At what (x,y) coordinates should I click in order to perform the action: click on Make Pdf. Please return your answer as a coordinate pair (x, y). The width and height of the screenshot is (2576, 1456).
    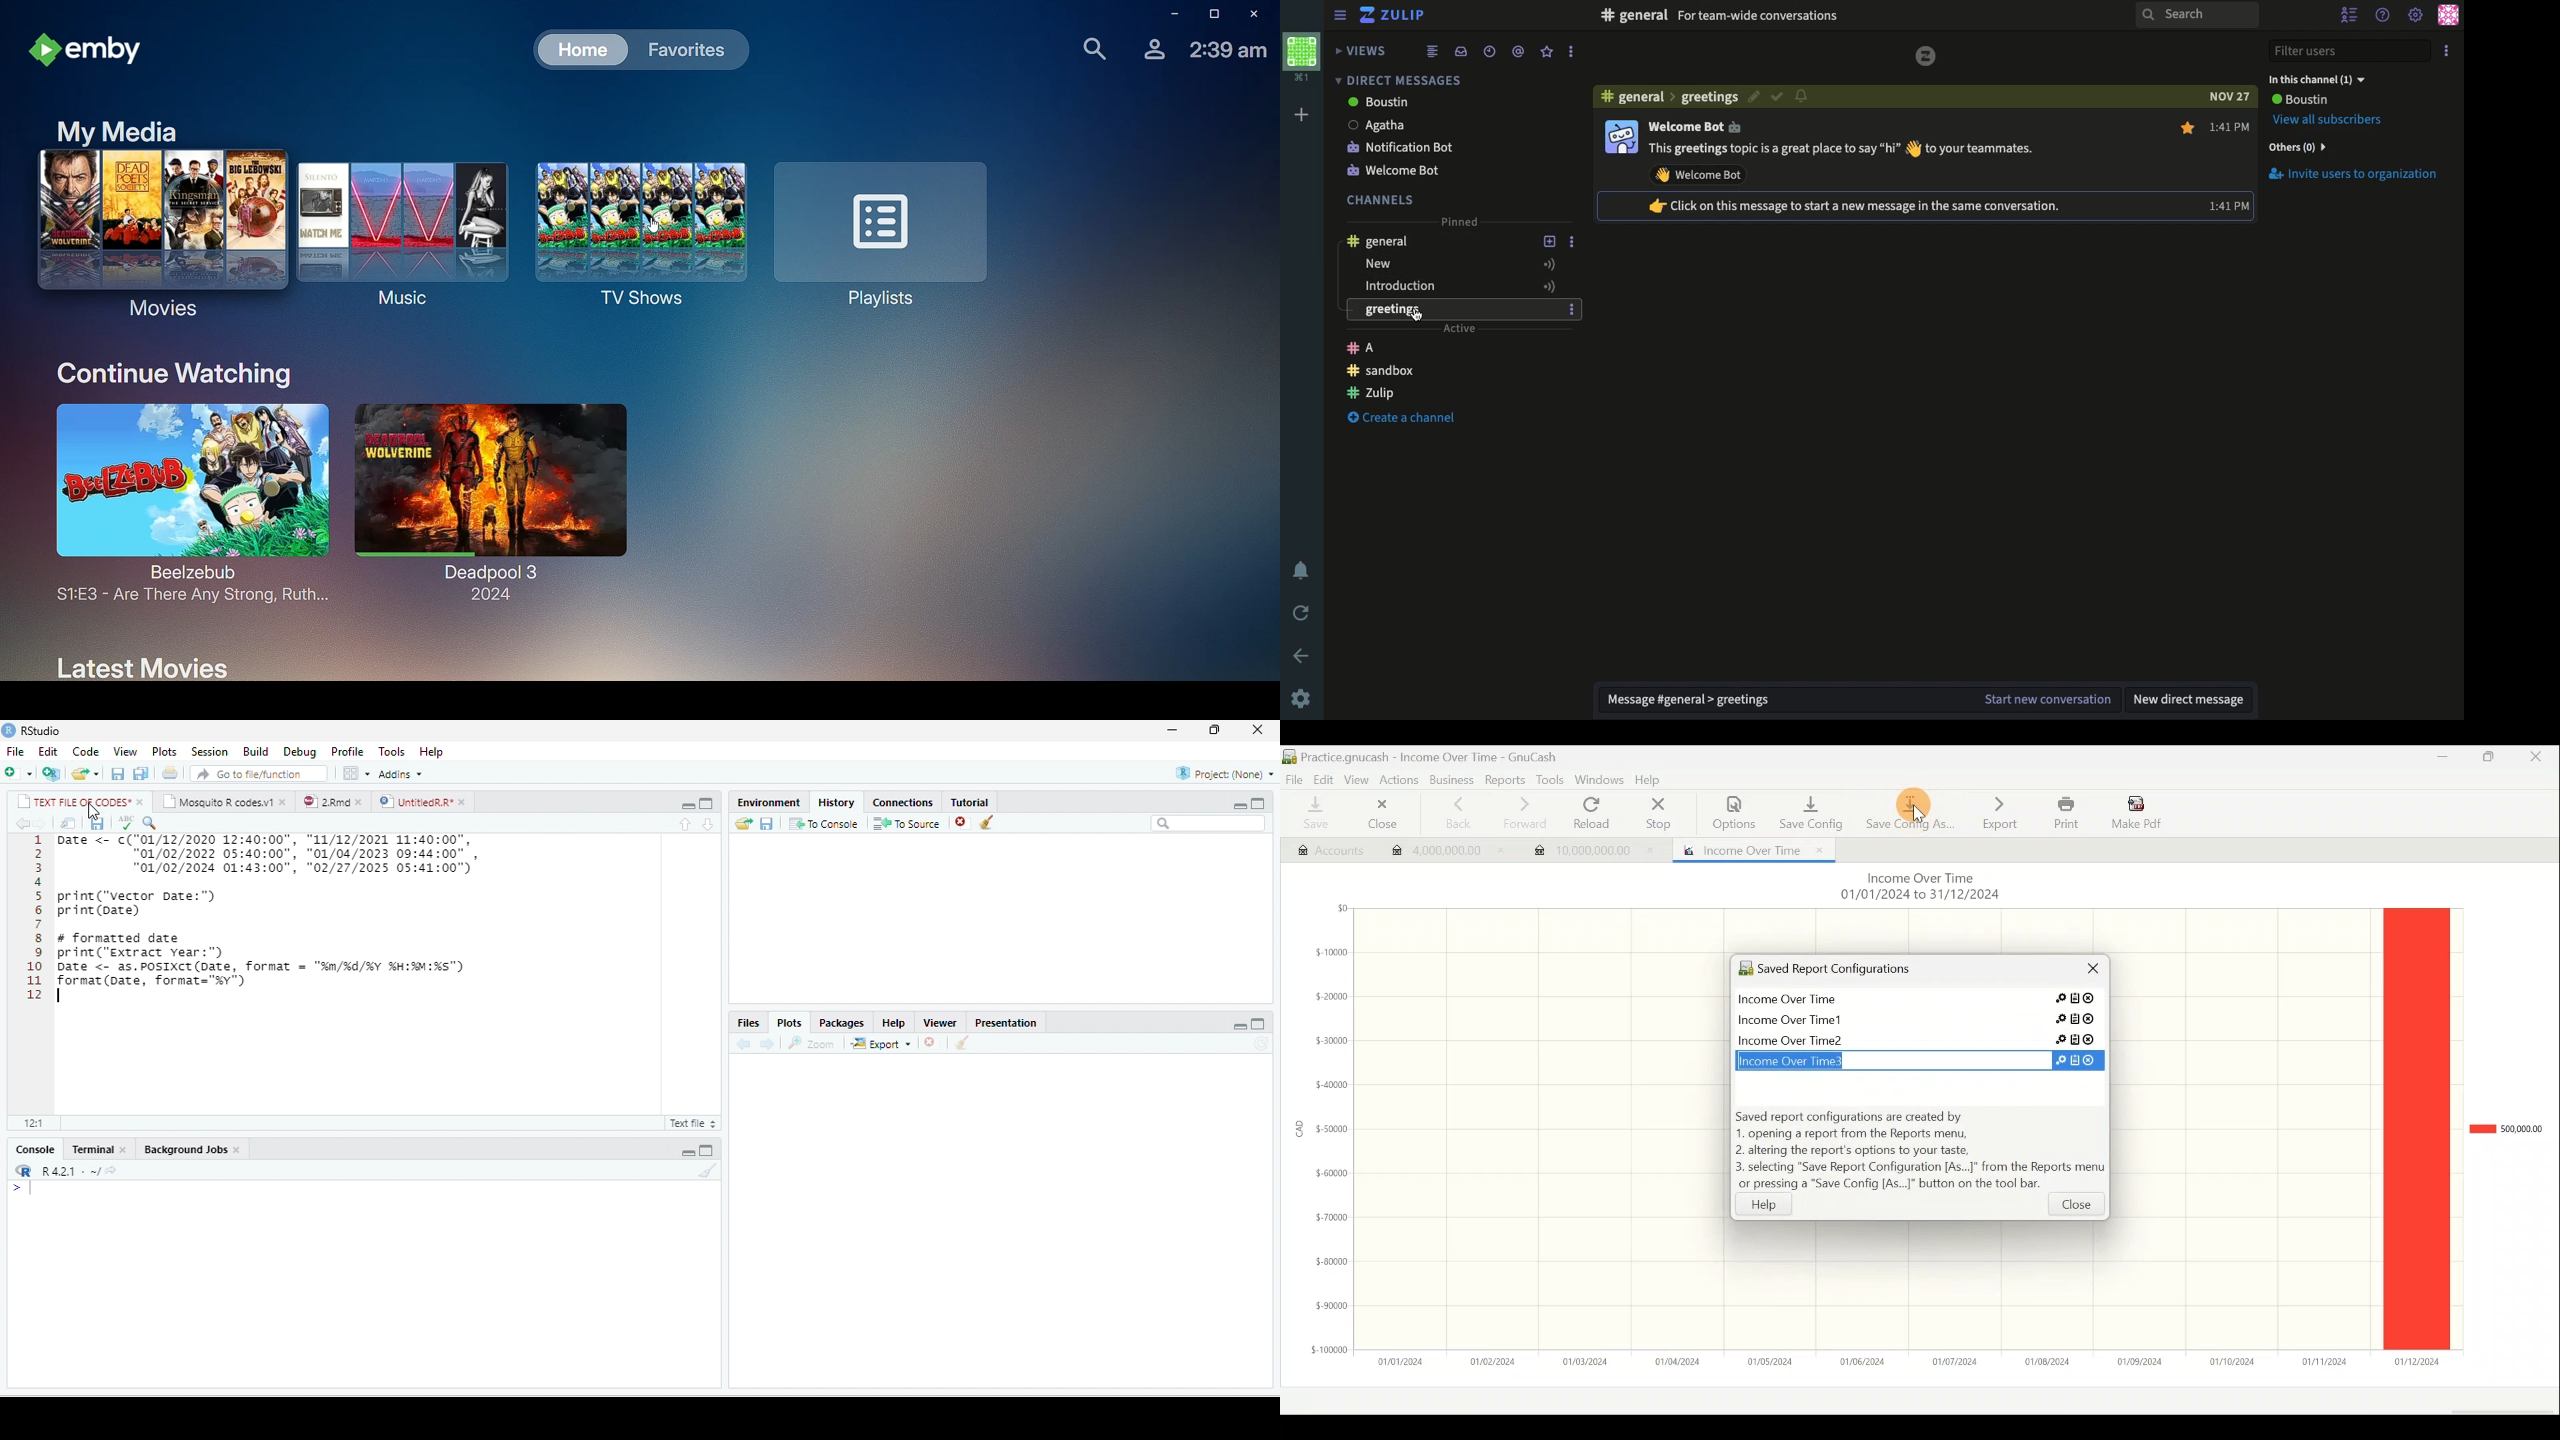
    Looking at the image, I should click on (2138, 811).